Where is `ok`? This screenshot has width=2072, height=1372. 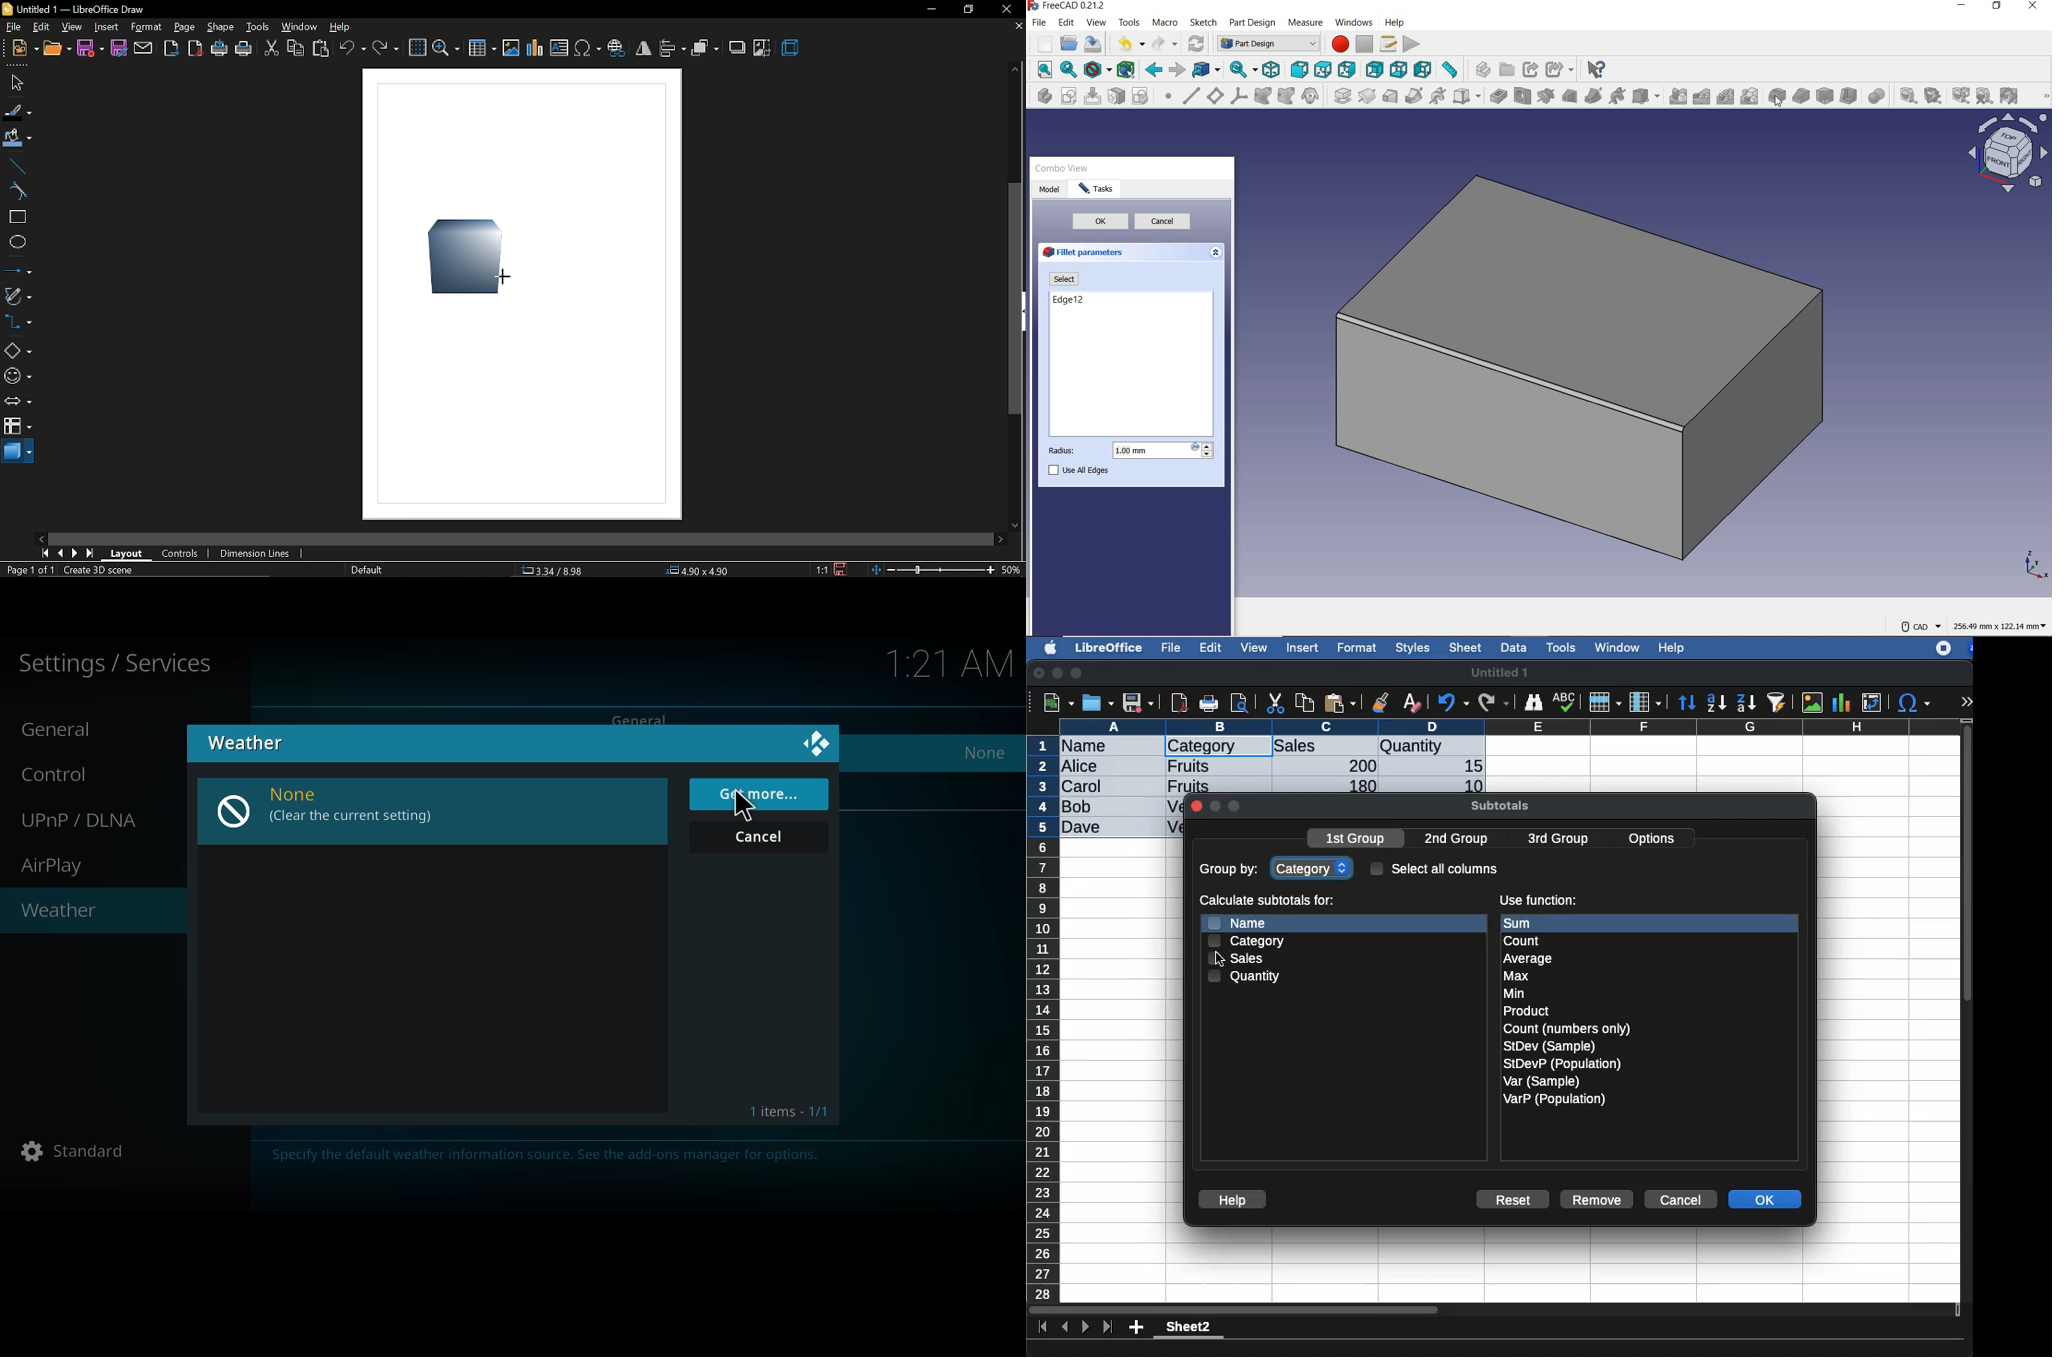
ok is located at coordinates (1767, 1201).